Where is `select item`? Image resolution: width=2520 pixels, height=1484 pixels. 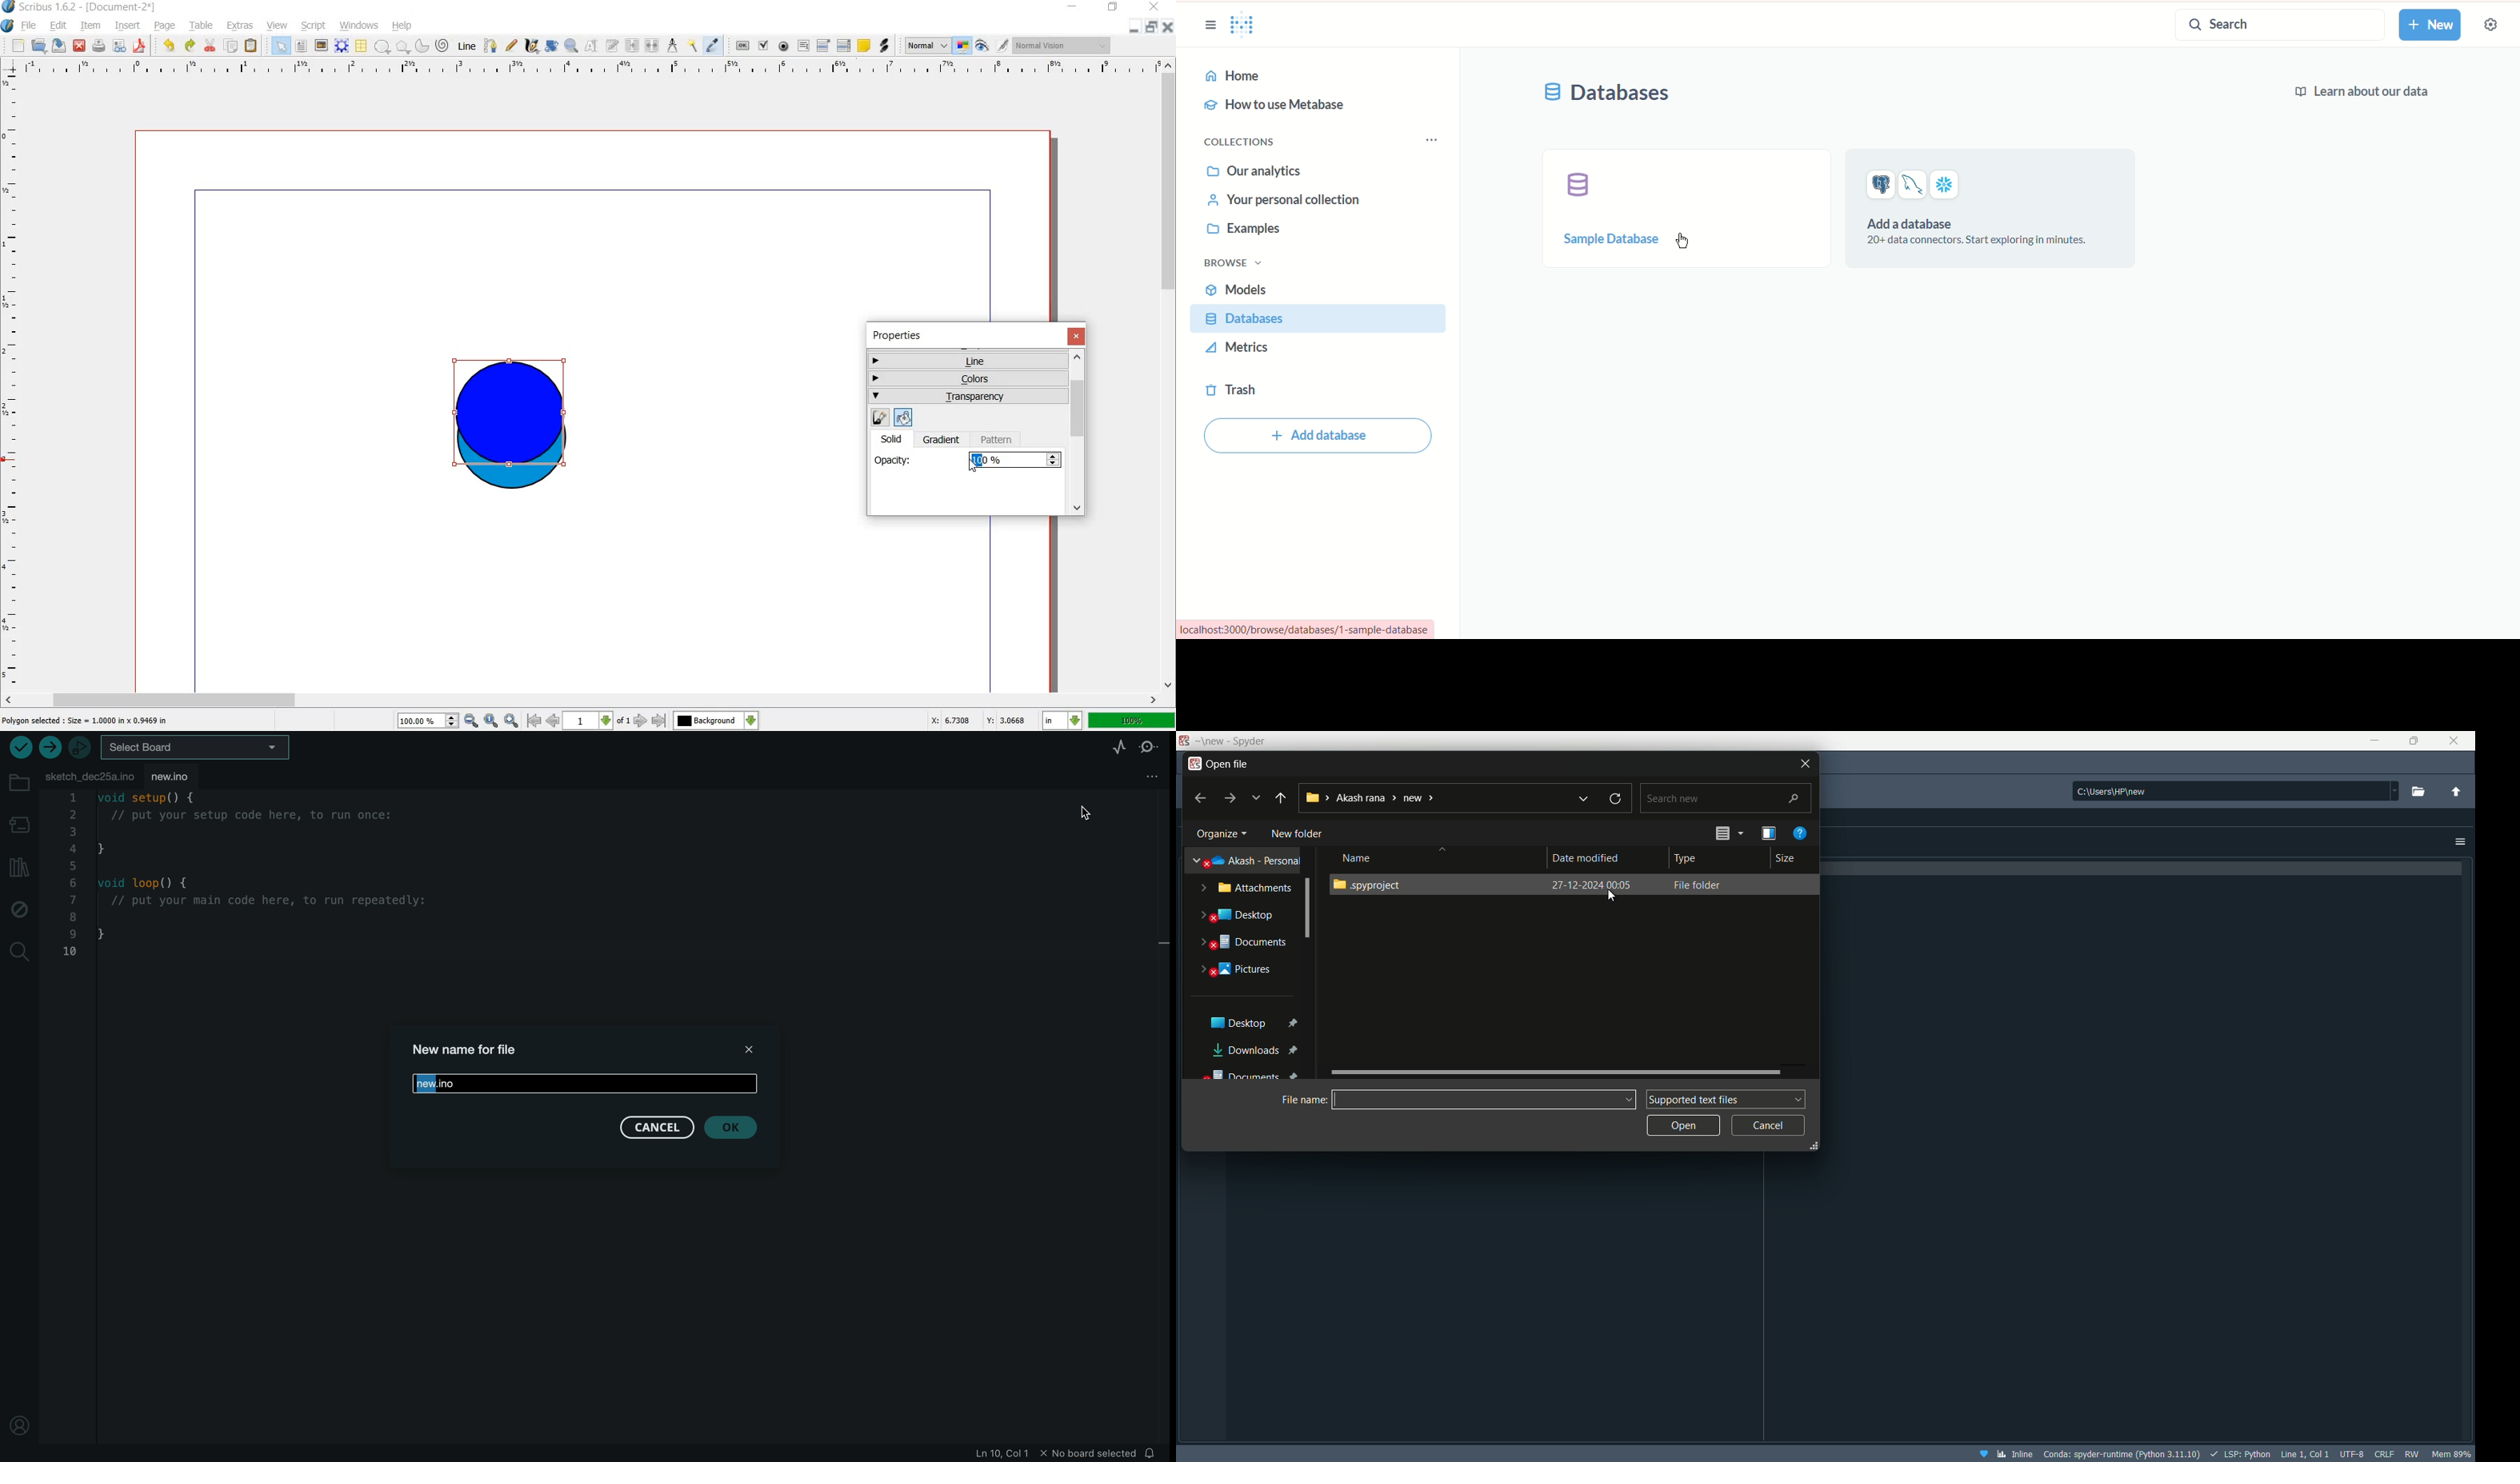 select item is located at coordinates (281, 46).